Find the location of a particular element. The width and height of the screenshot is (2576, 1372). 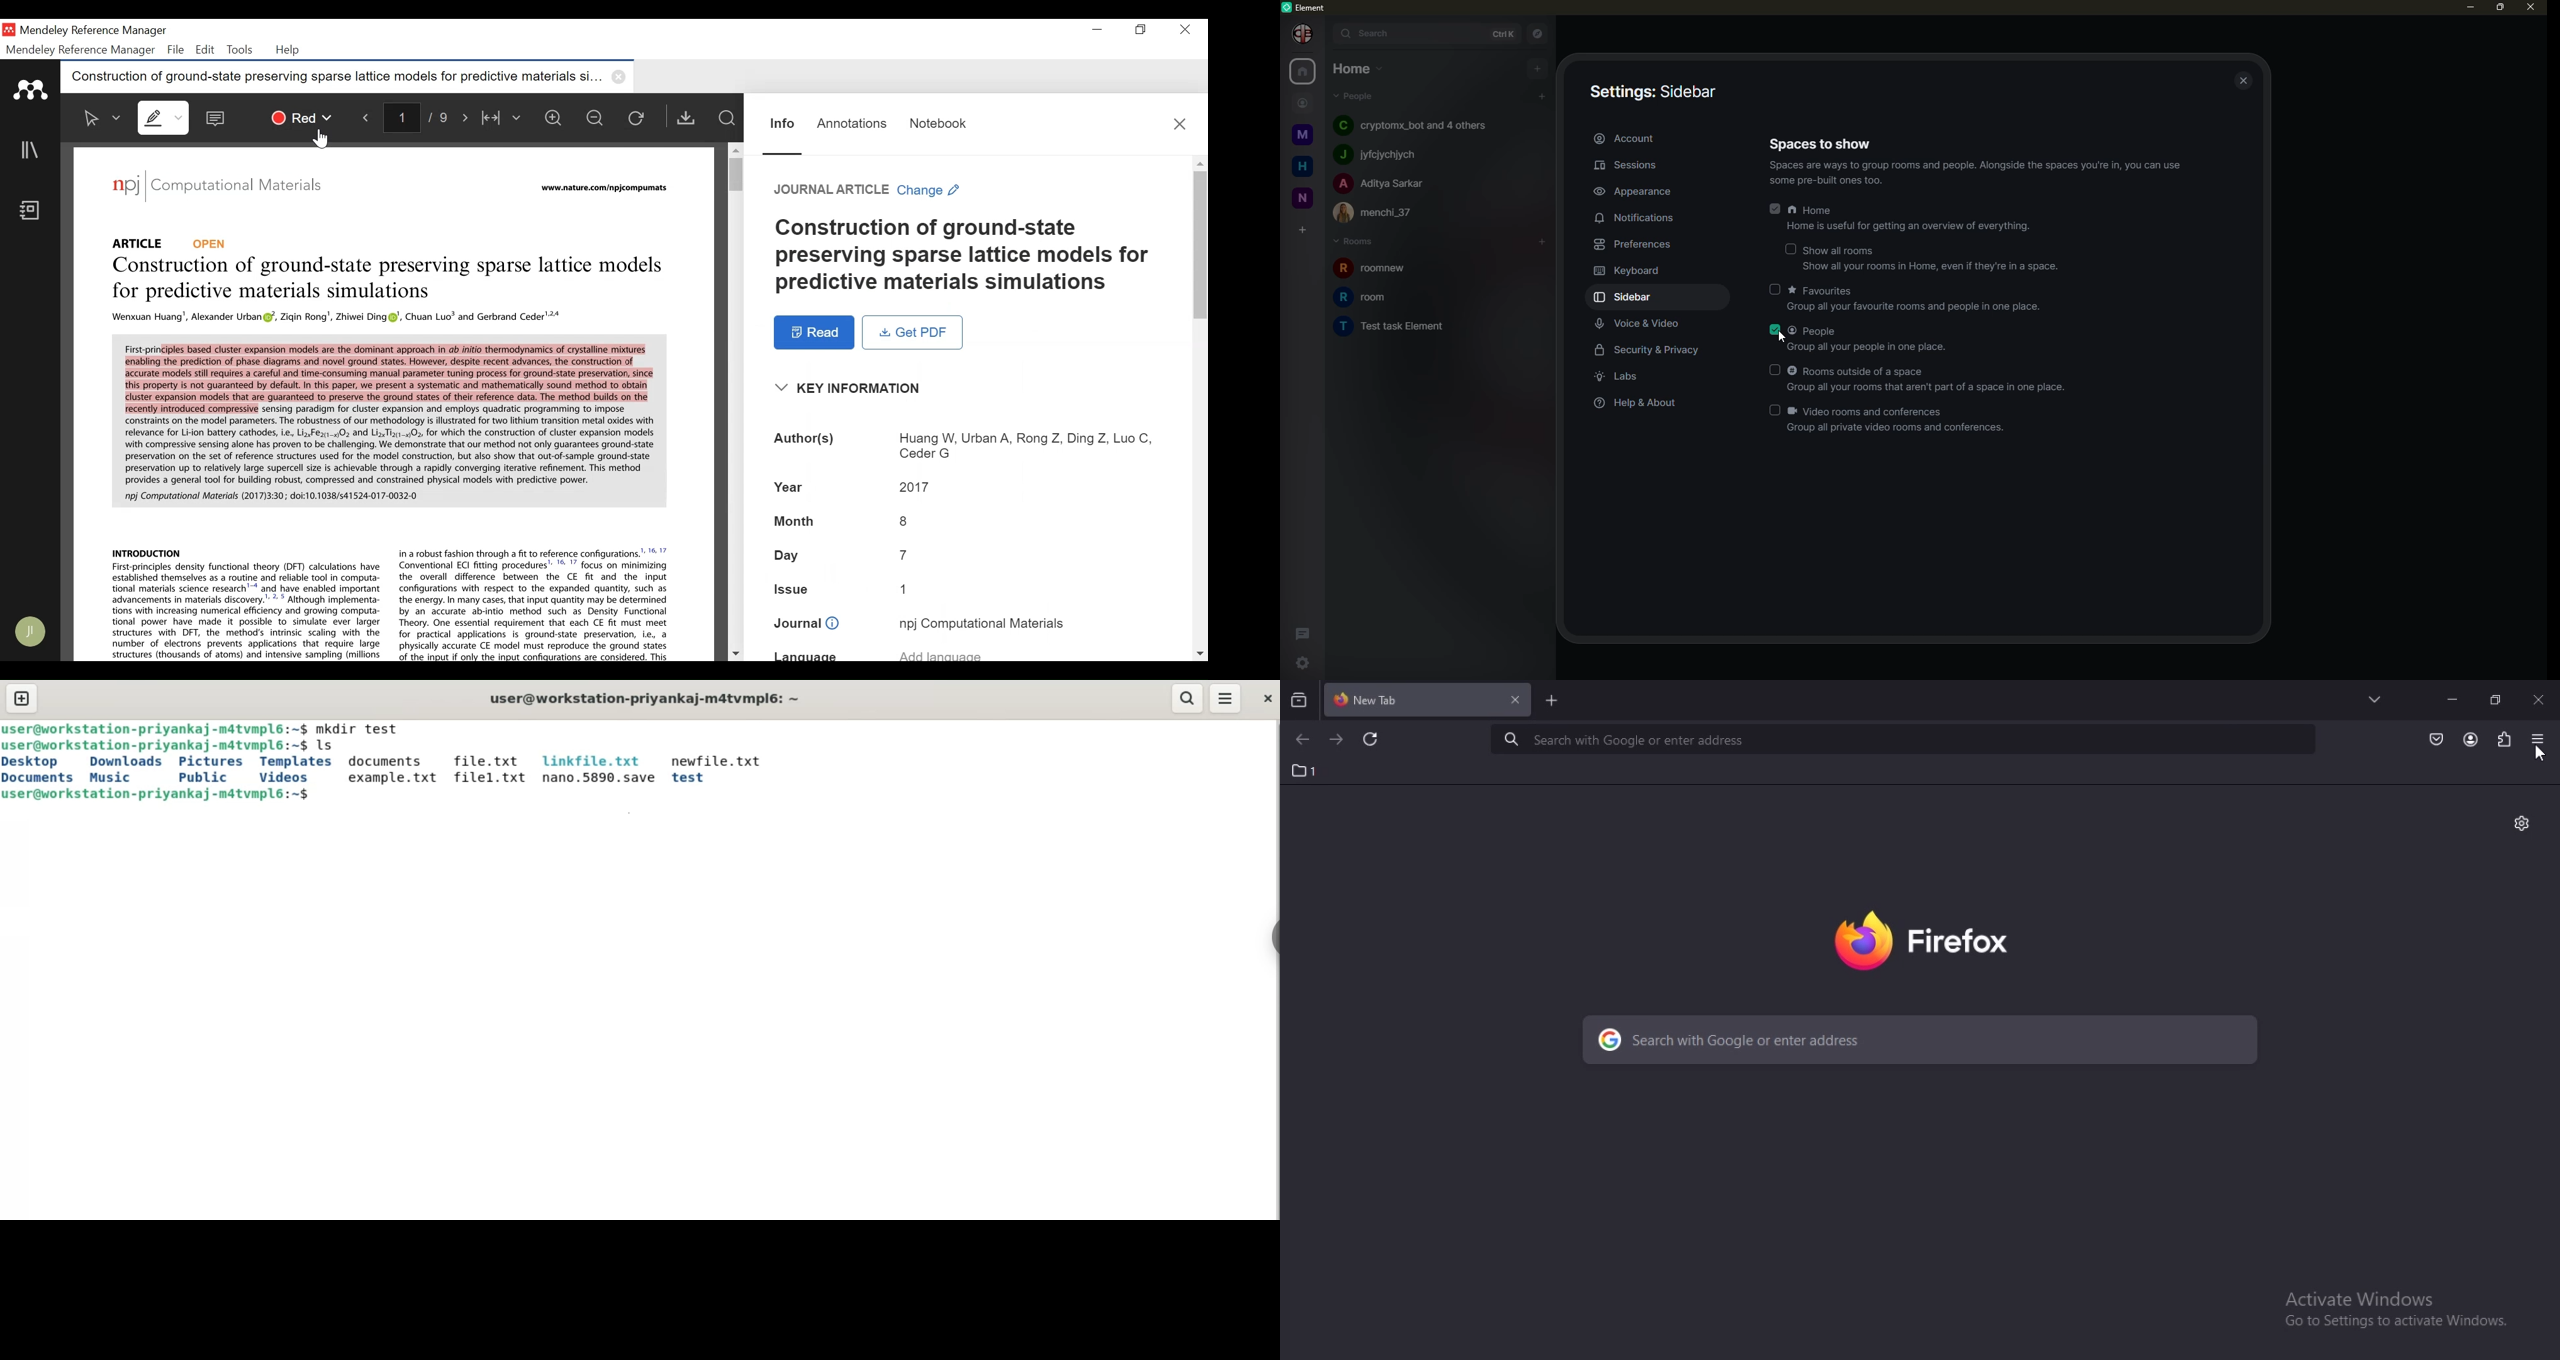

people is located at coordinates (1411, 125).